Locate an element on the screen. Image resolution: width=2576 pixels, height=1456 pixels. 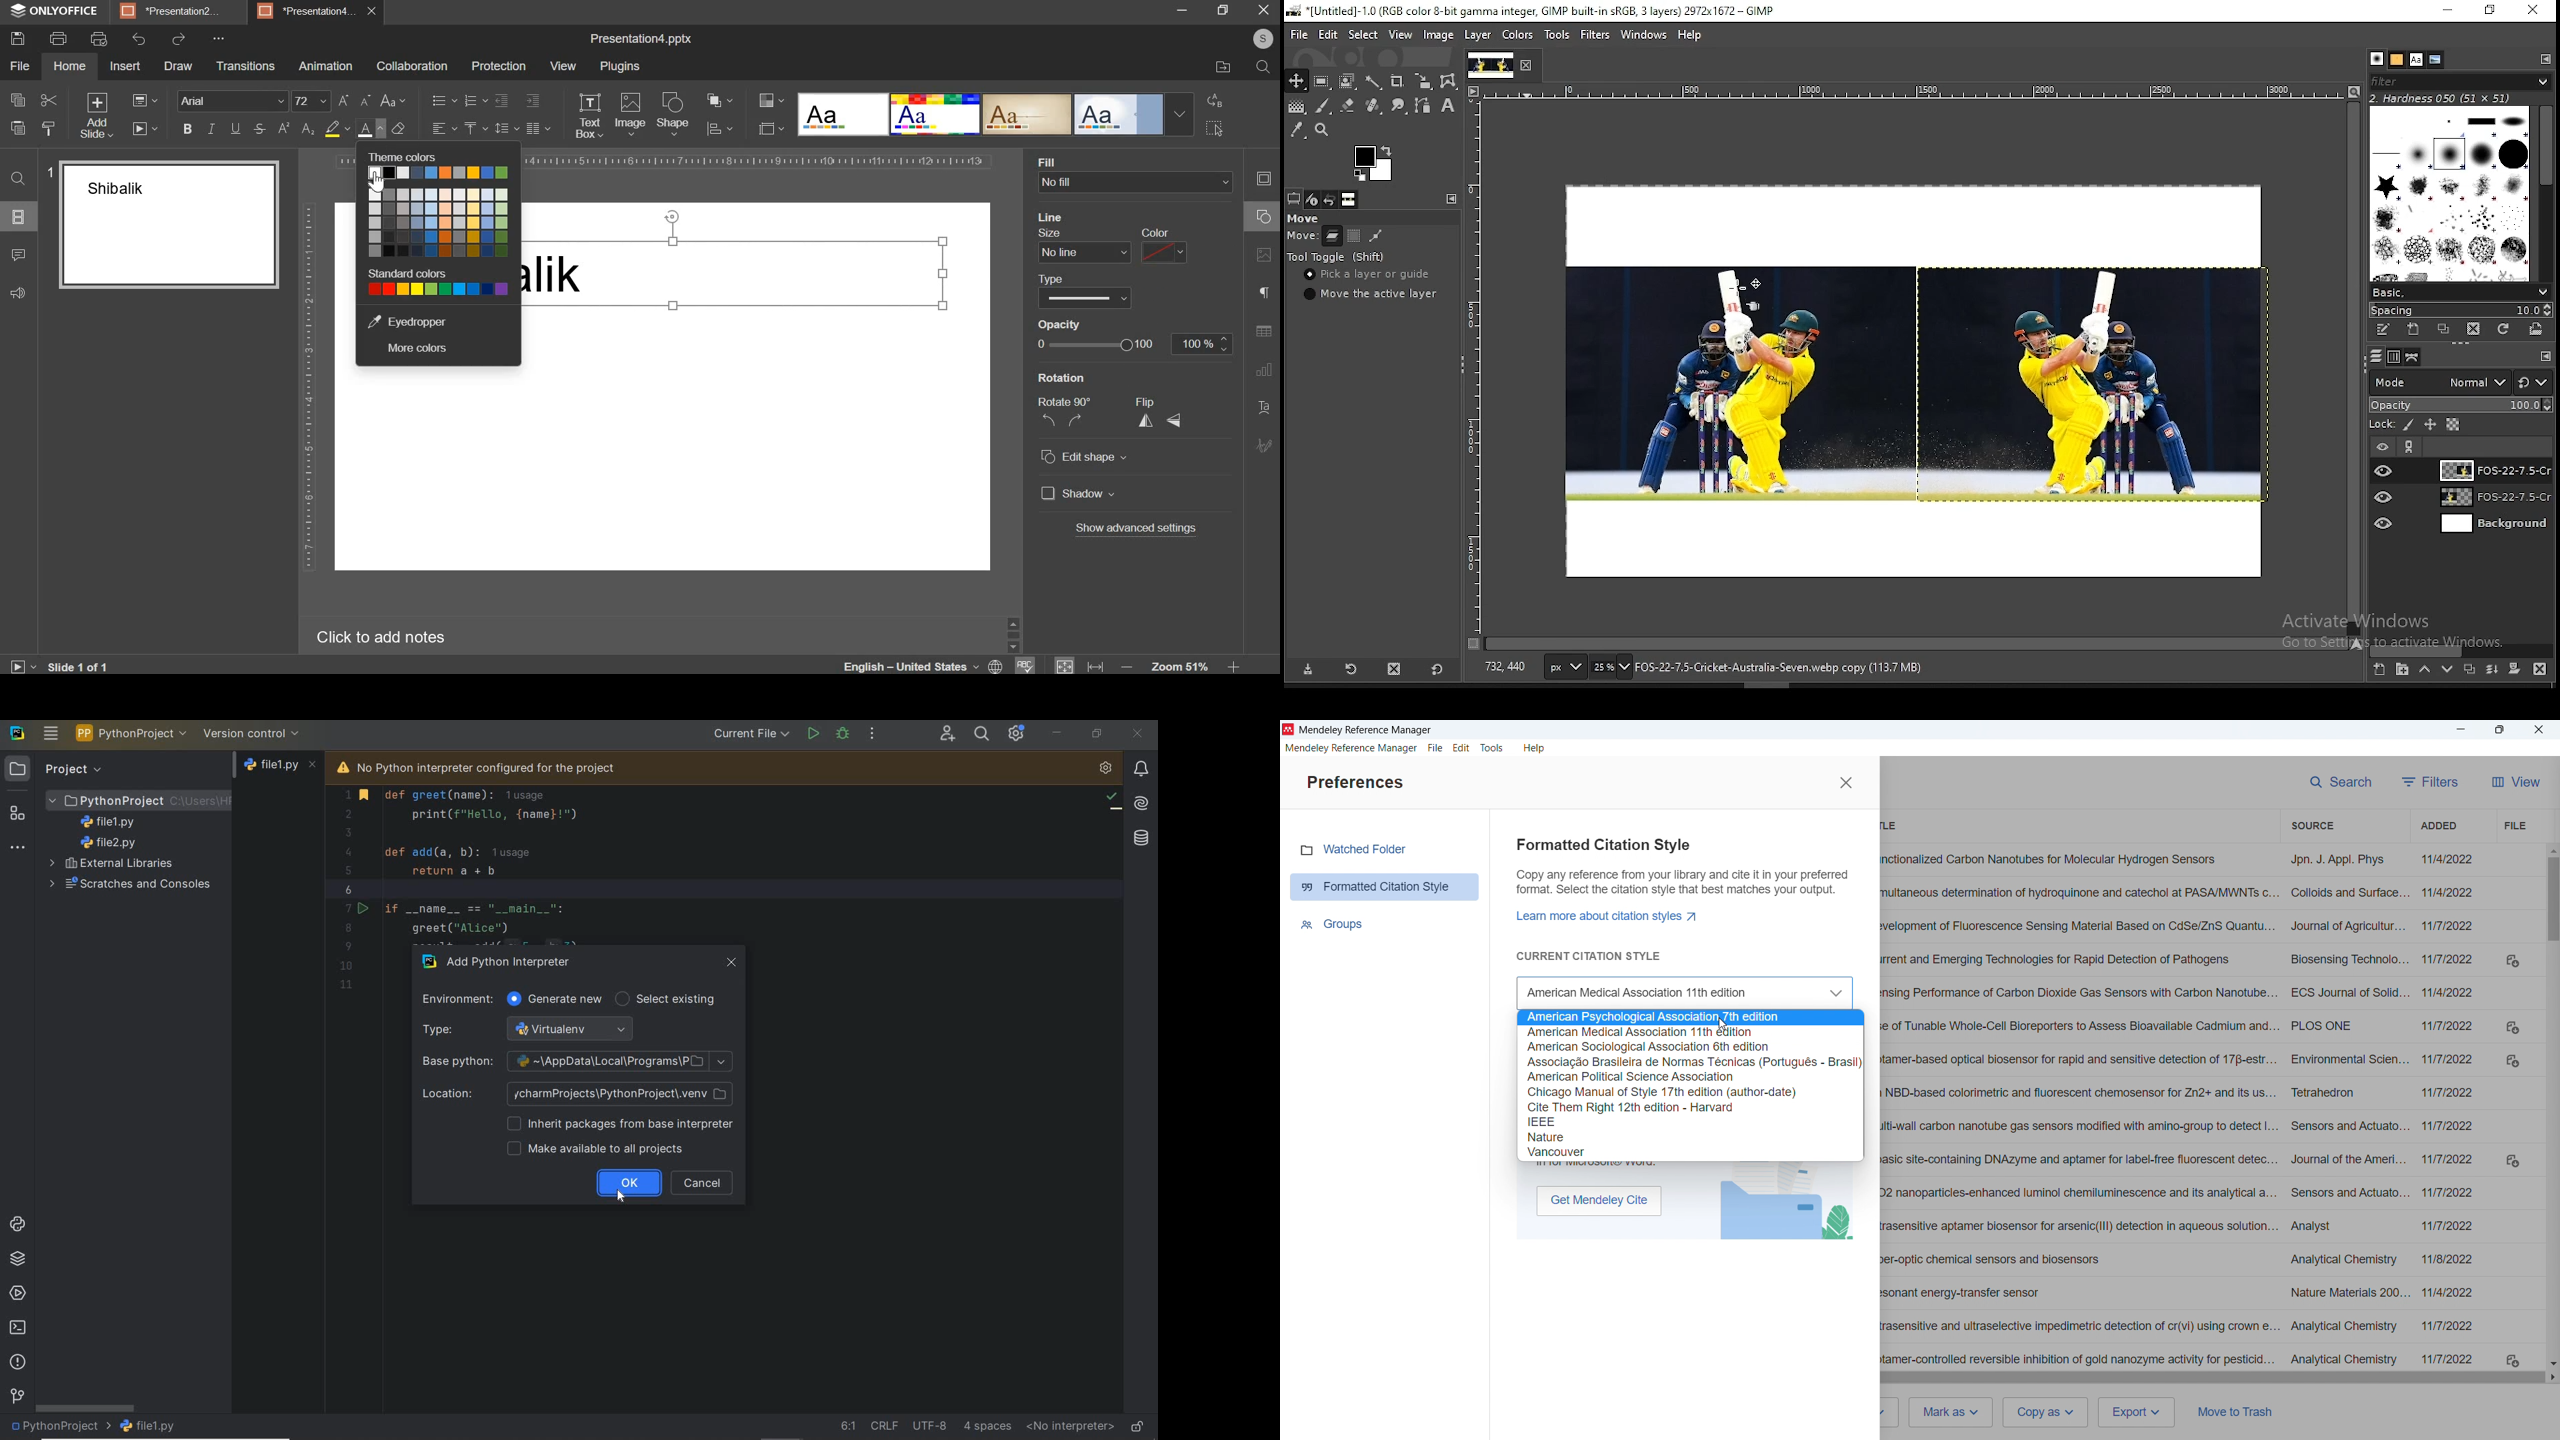
American sociological association 6th edition is located at coordinates (1690, 1046).